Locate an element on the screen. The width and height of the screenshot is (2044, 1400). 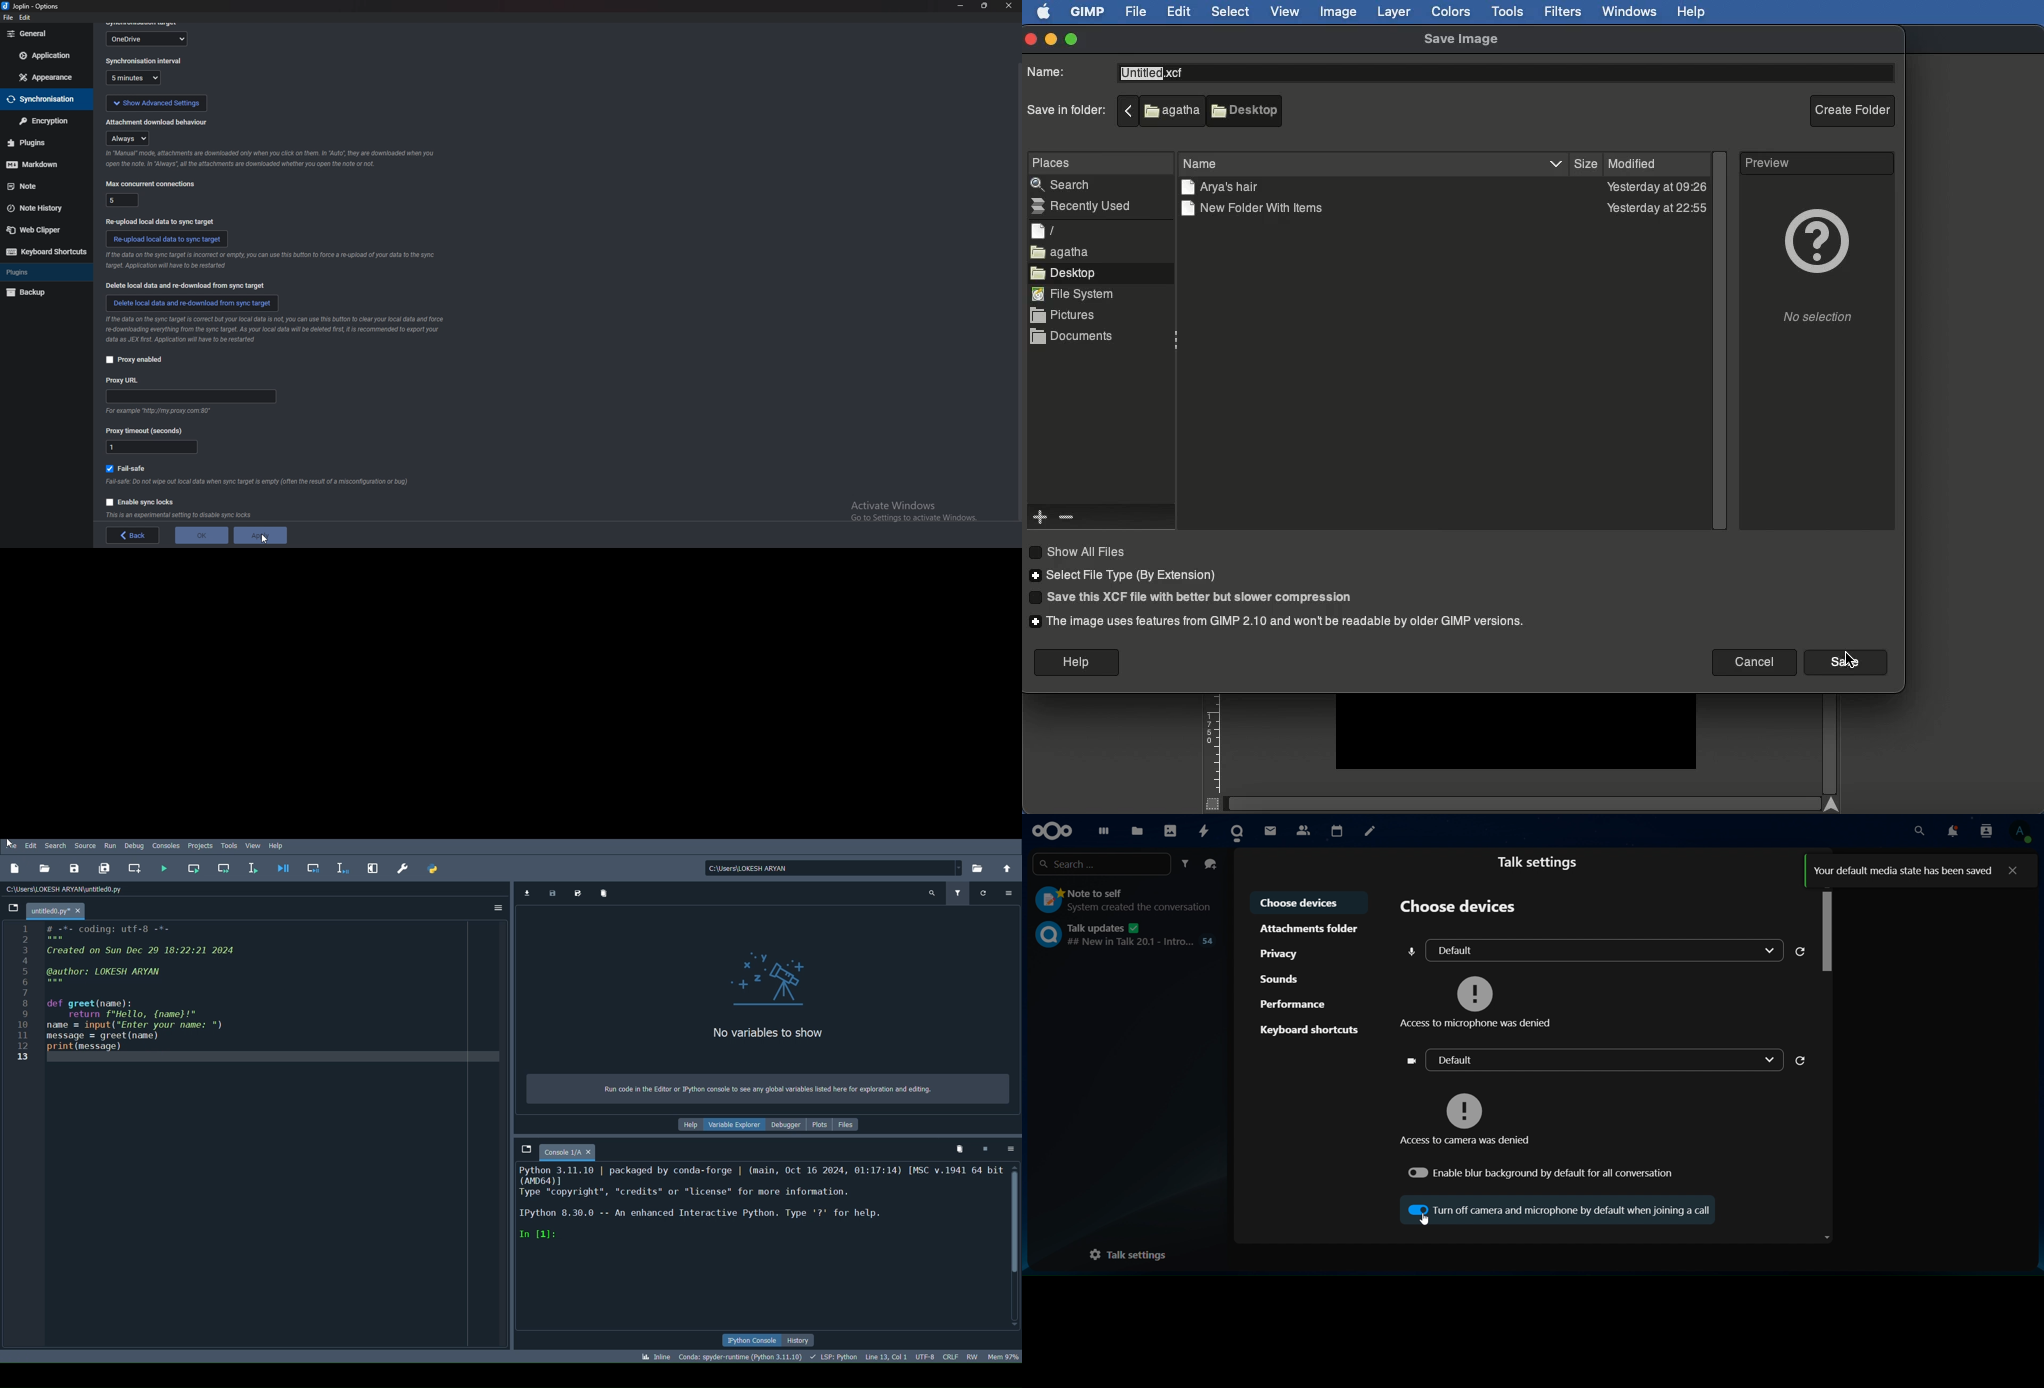
backup is located at coordinates (39, 293).